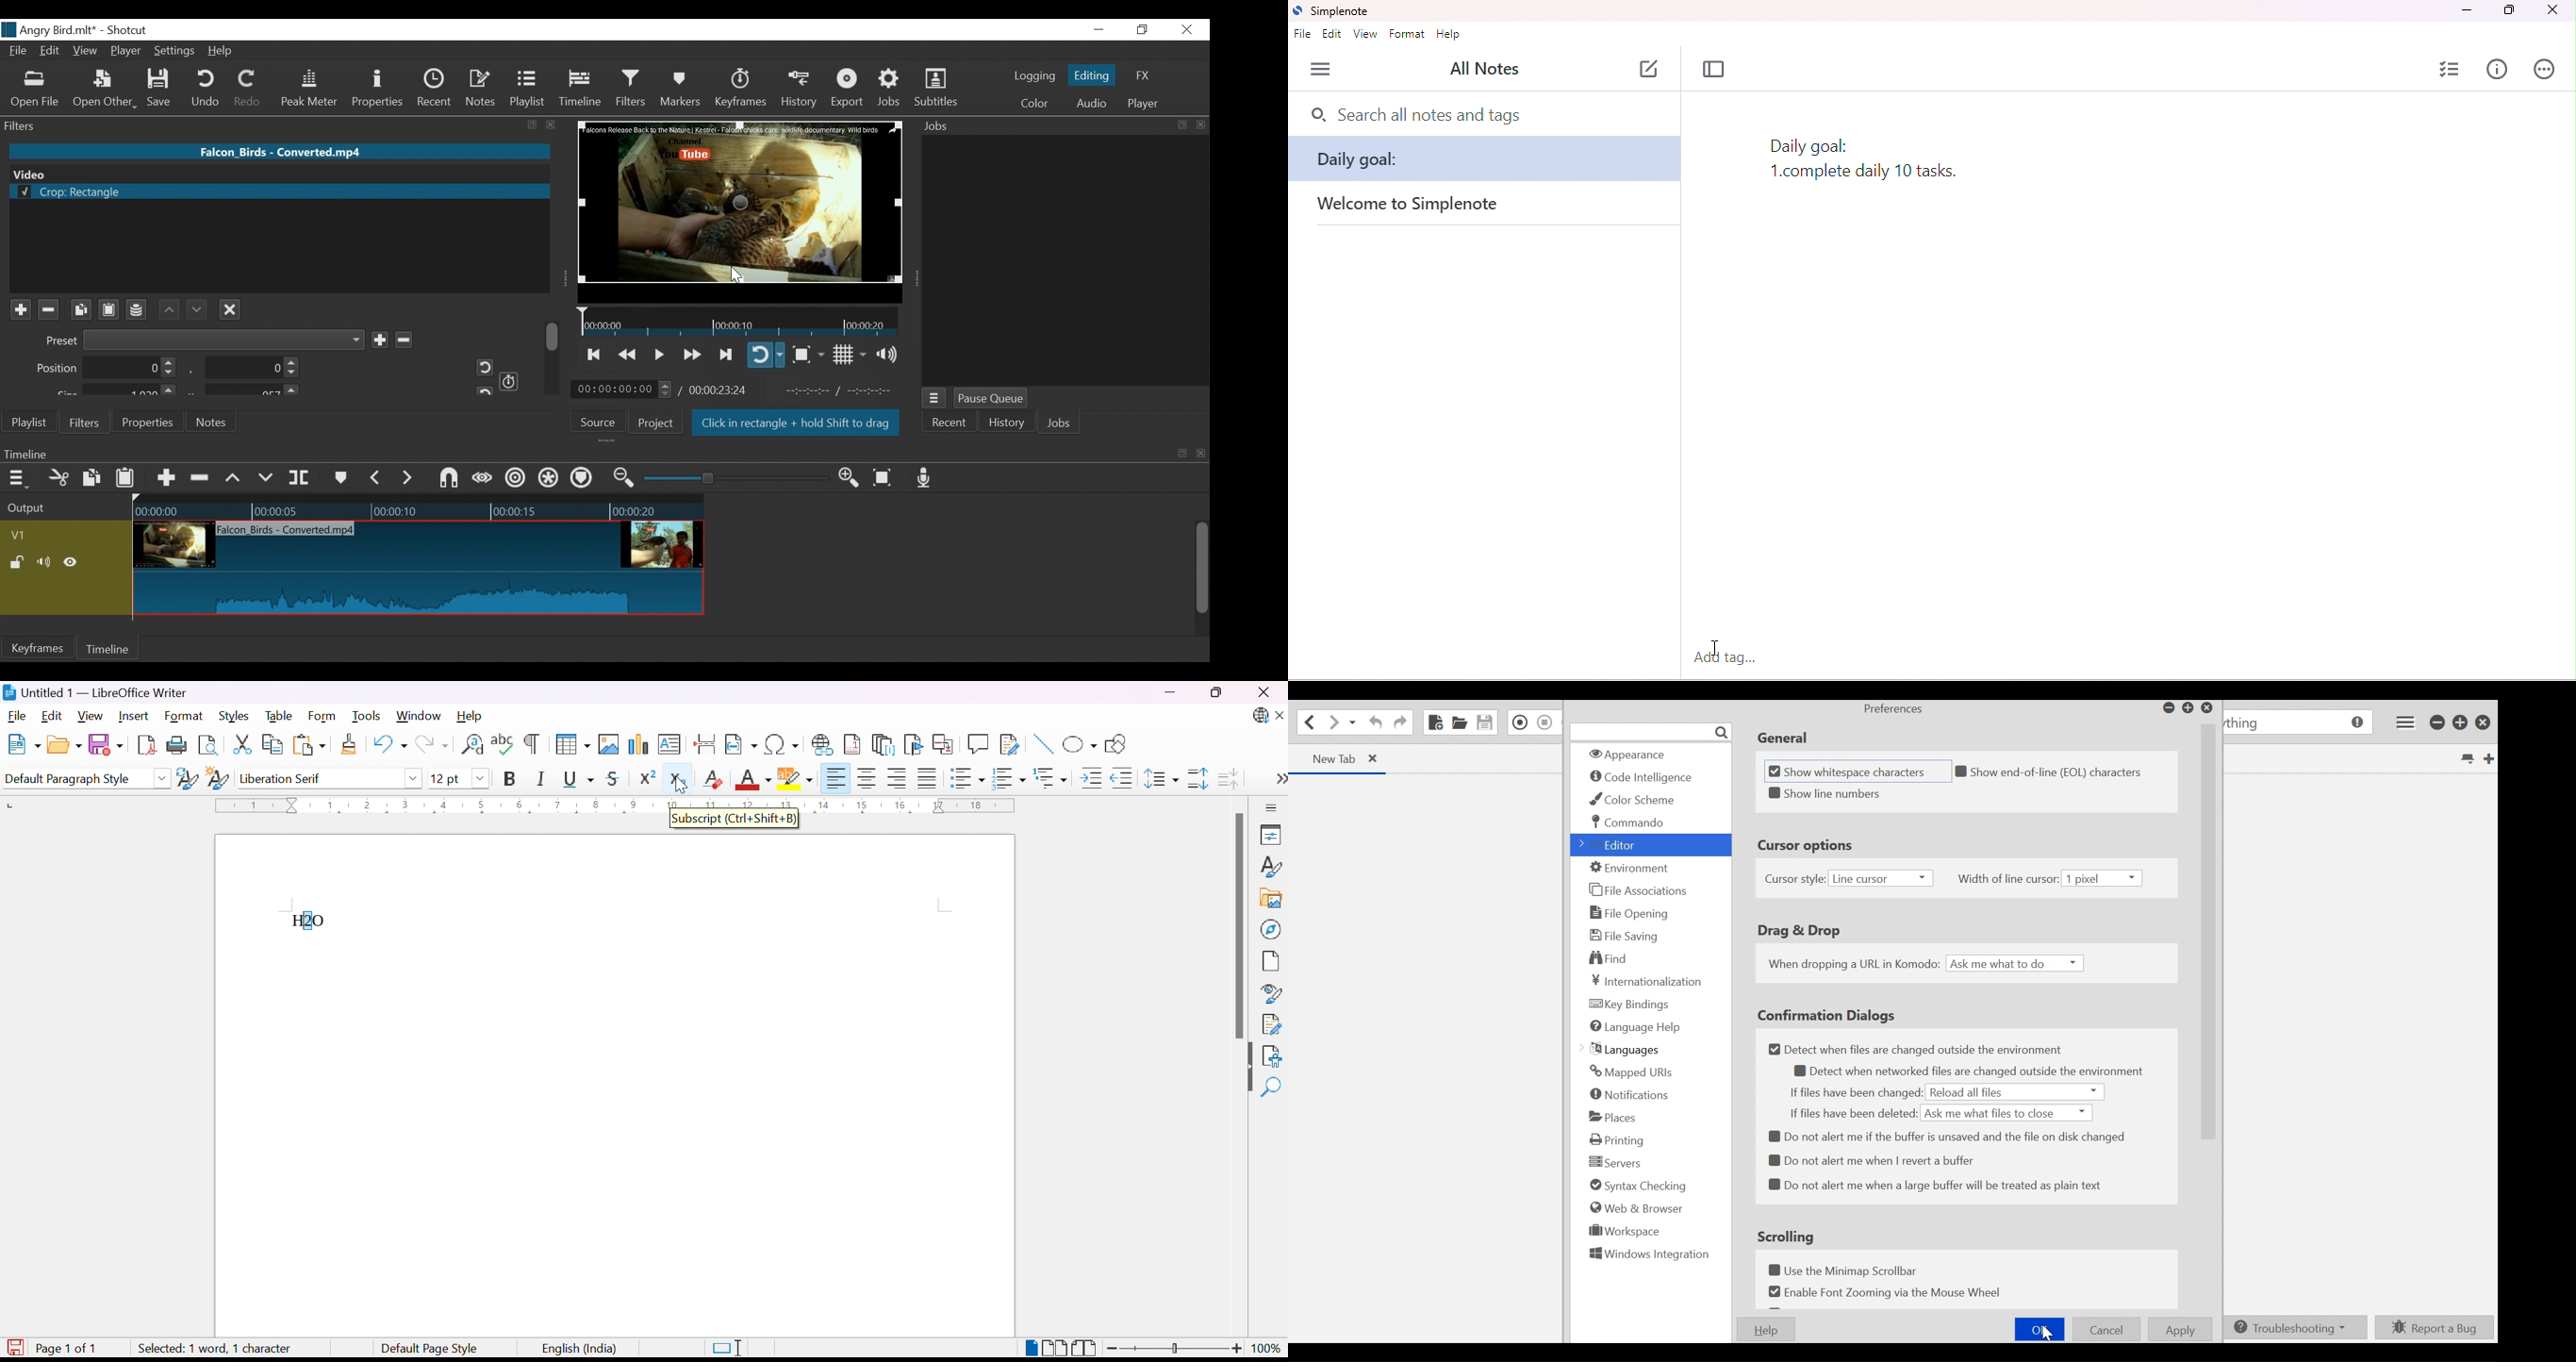 The image size is (2576, 1372). Describe the element at coordinates (109, 649) in the screenshot. I see `Timeline` at that location.